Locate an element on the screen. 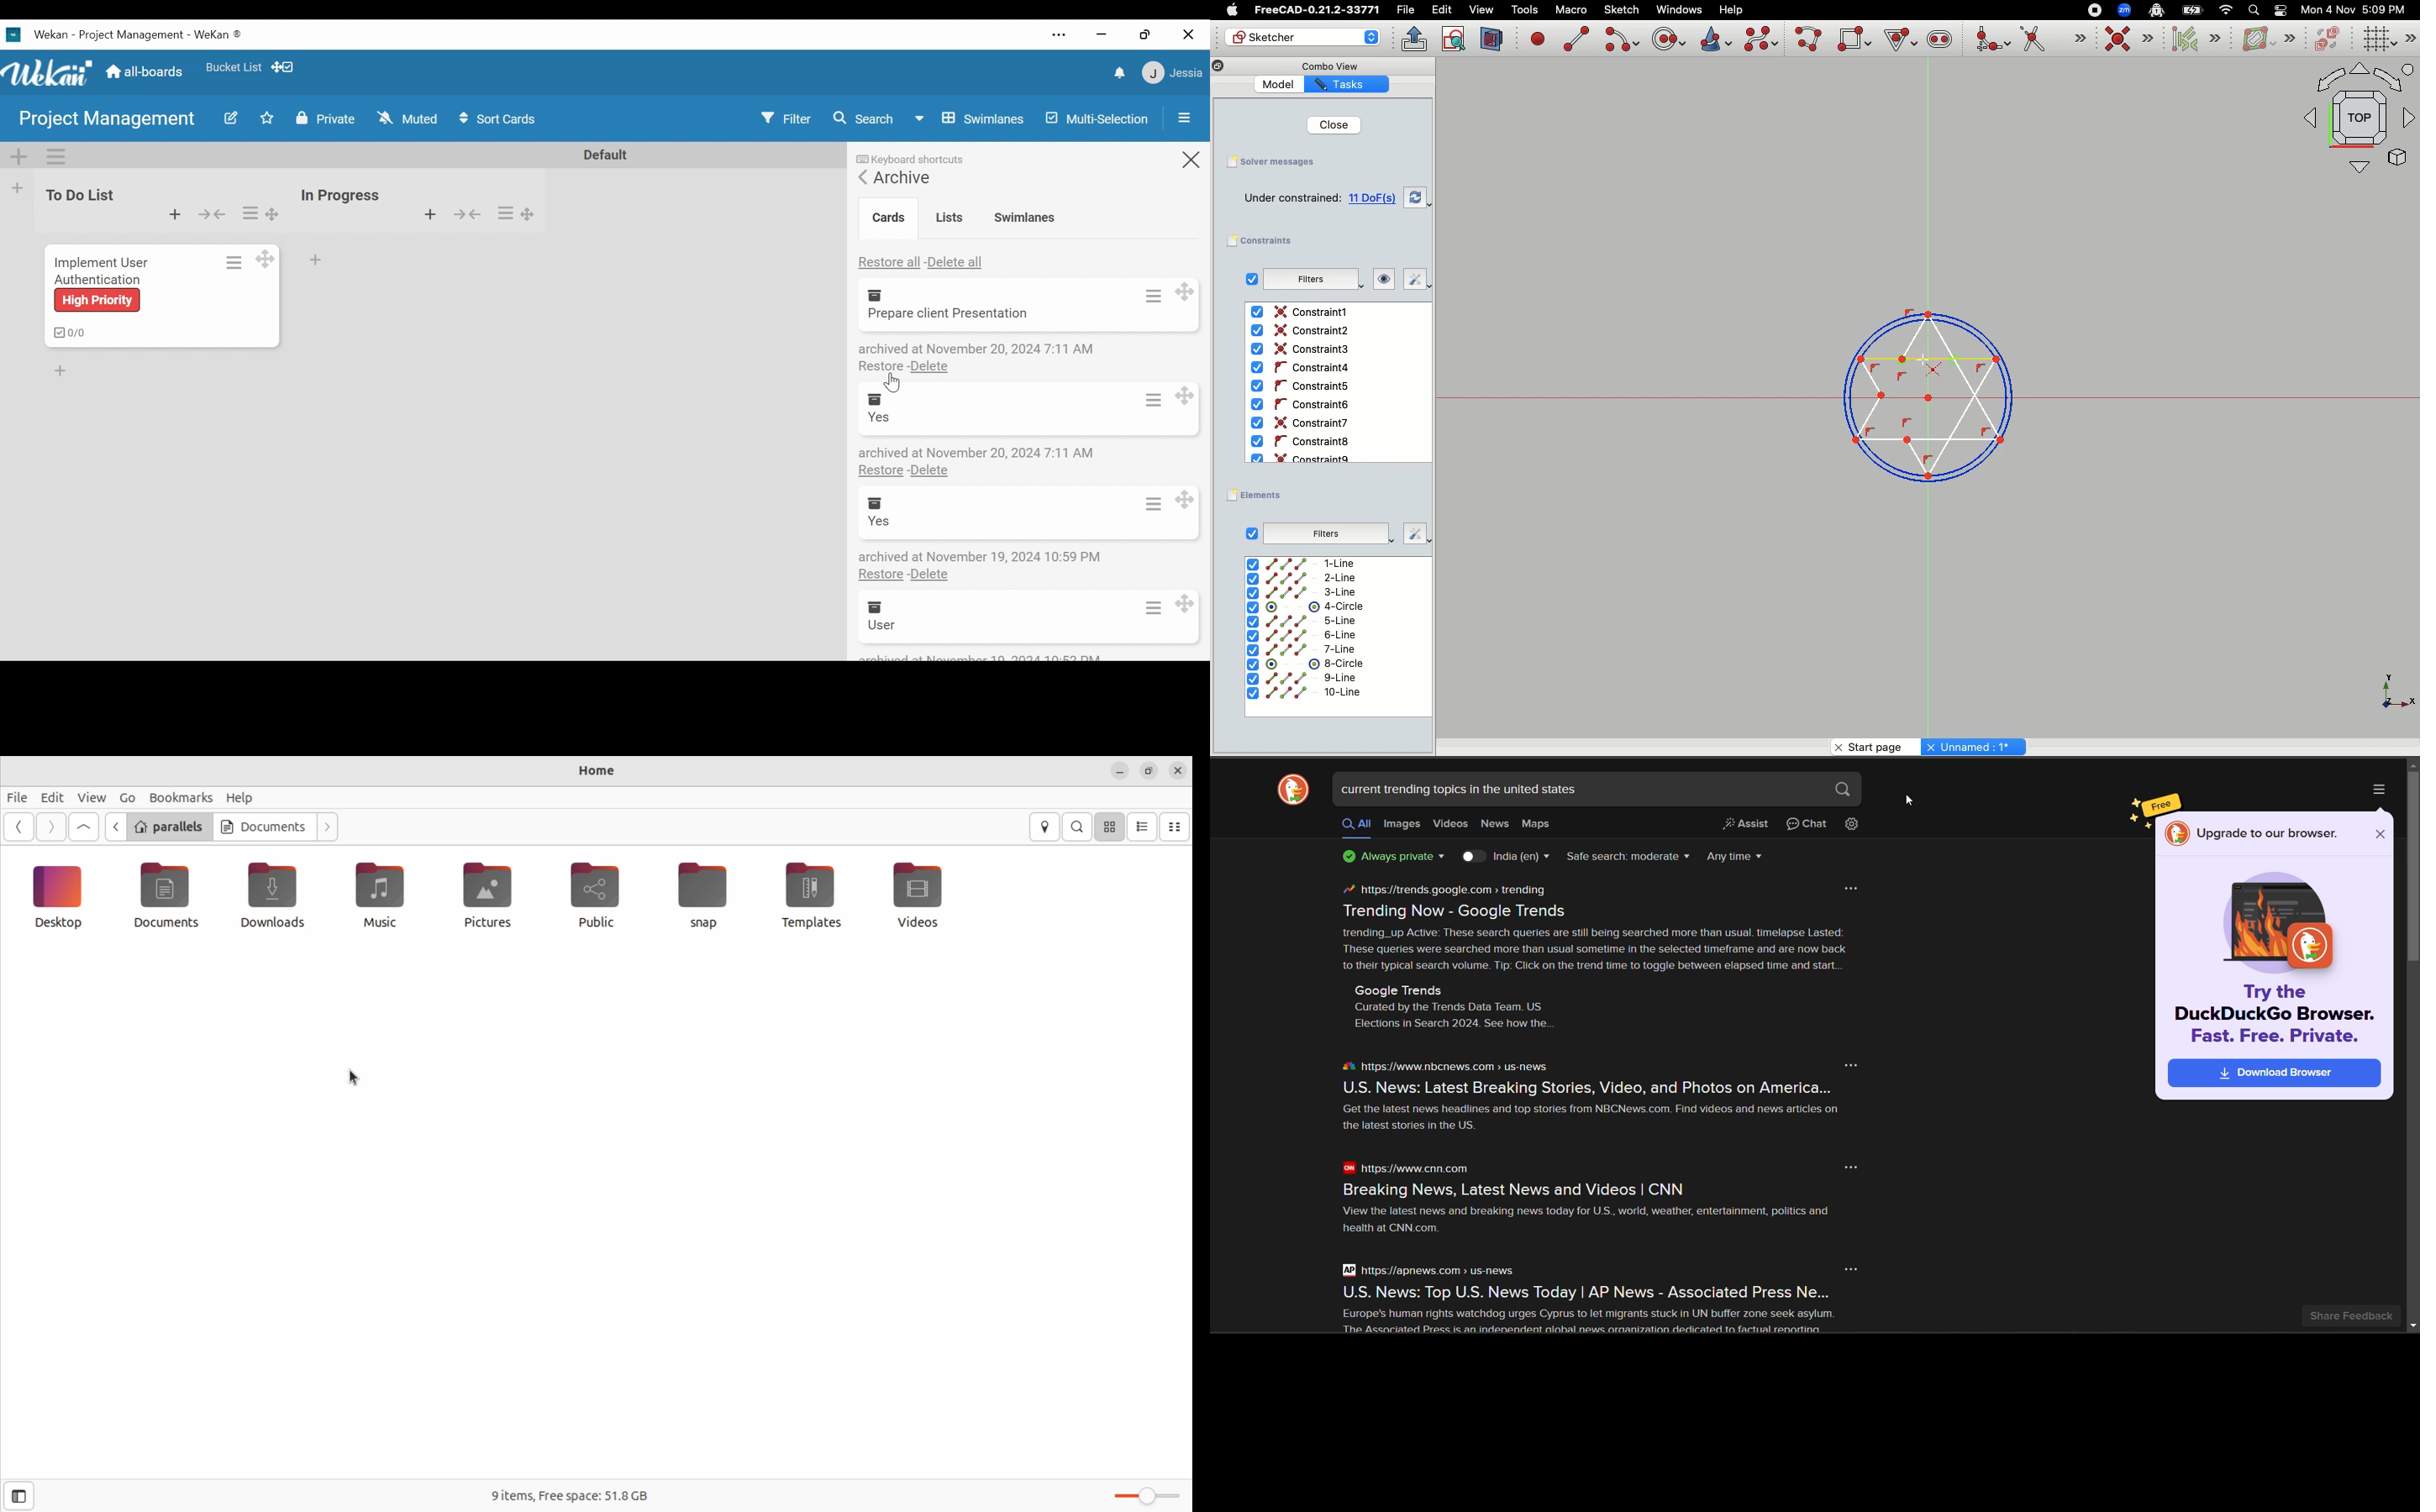 This screenshot has height=1512, width=2436. Top is located at coordinates (2351, 122).